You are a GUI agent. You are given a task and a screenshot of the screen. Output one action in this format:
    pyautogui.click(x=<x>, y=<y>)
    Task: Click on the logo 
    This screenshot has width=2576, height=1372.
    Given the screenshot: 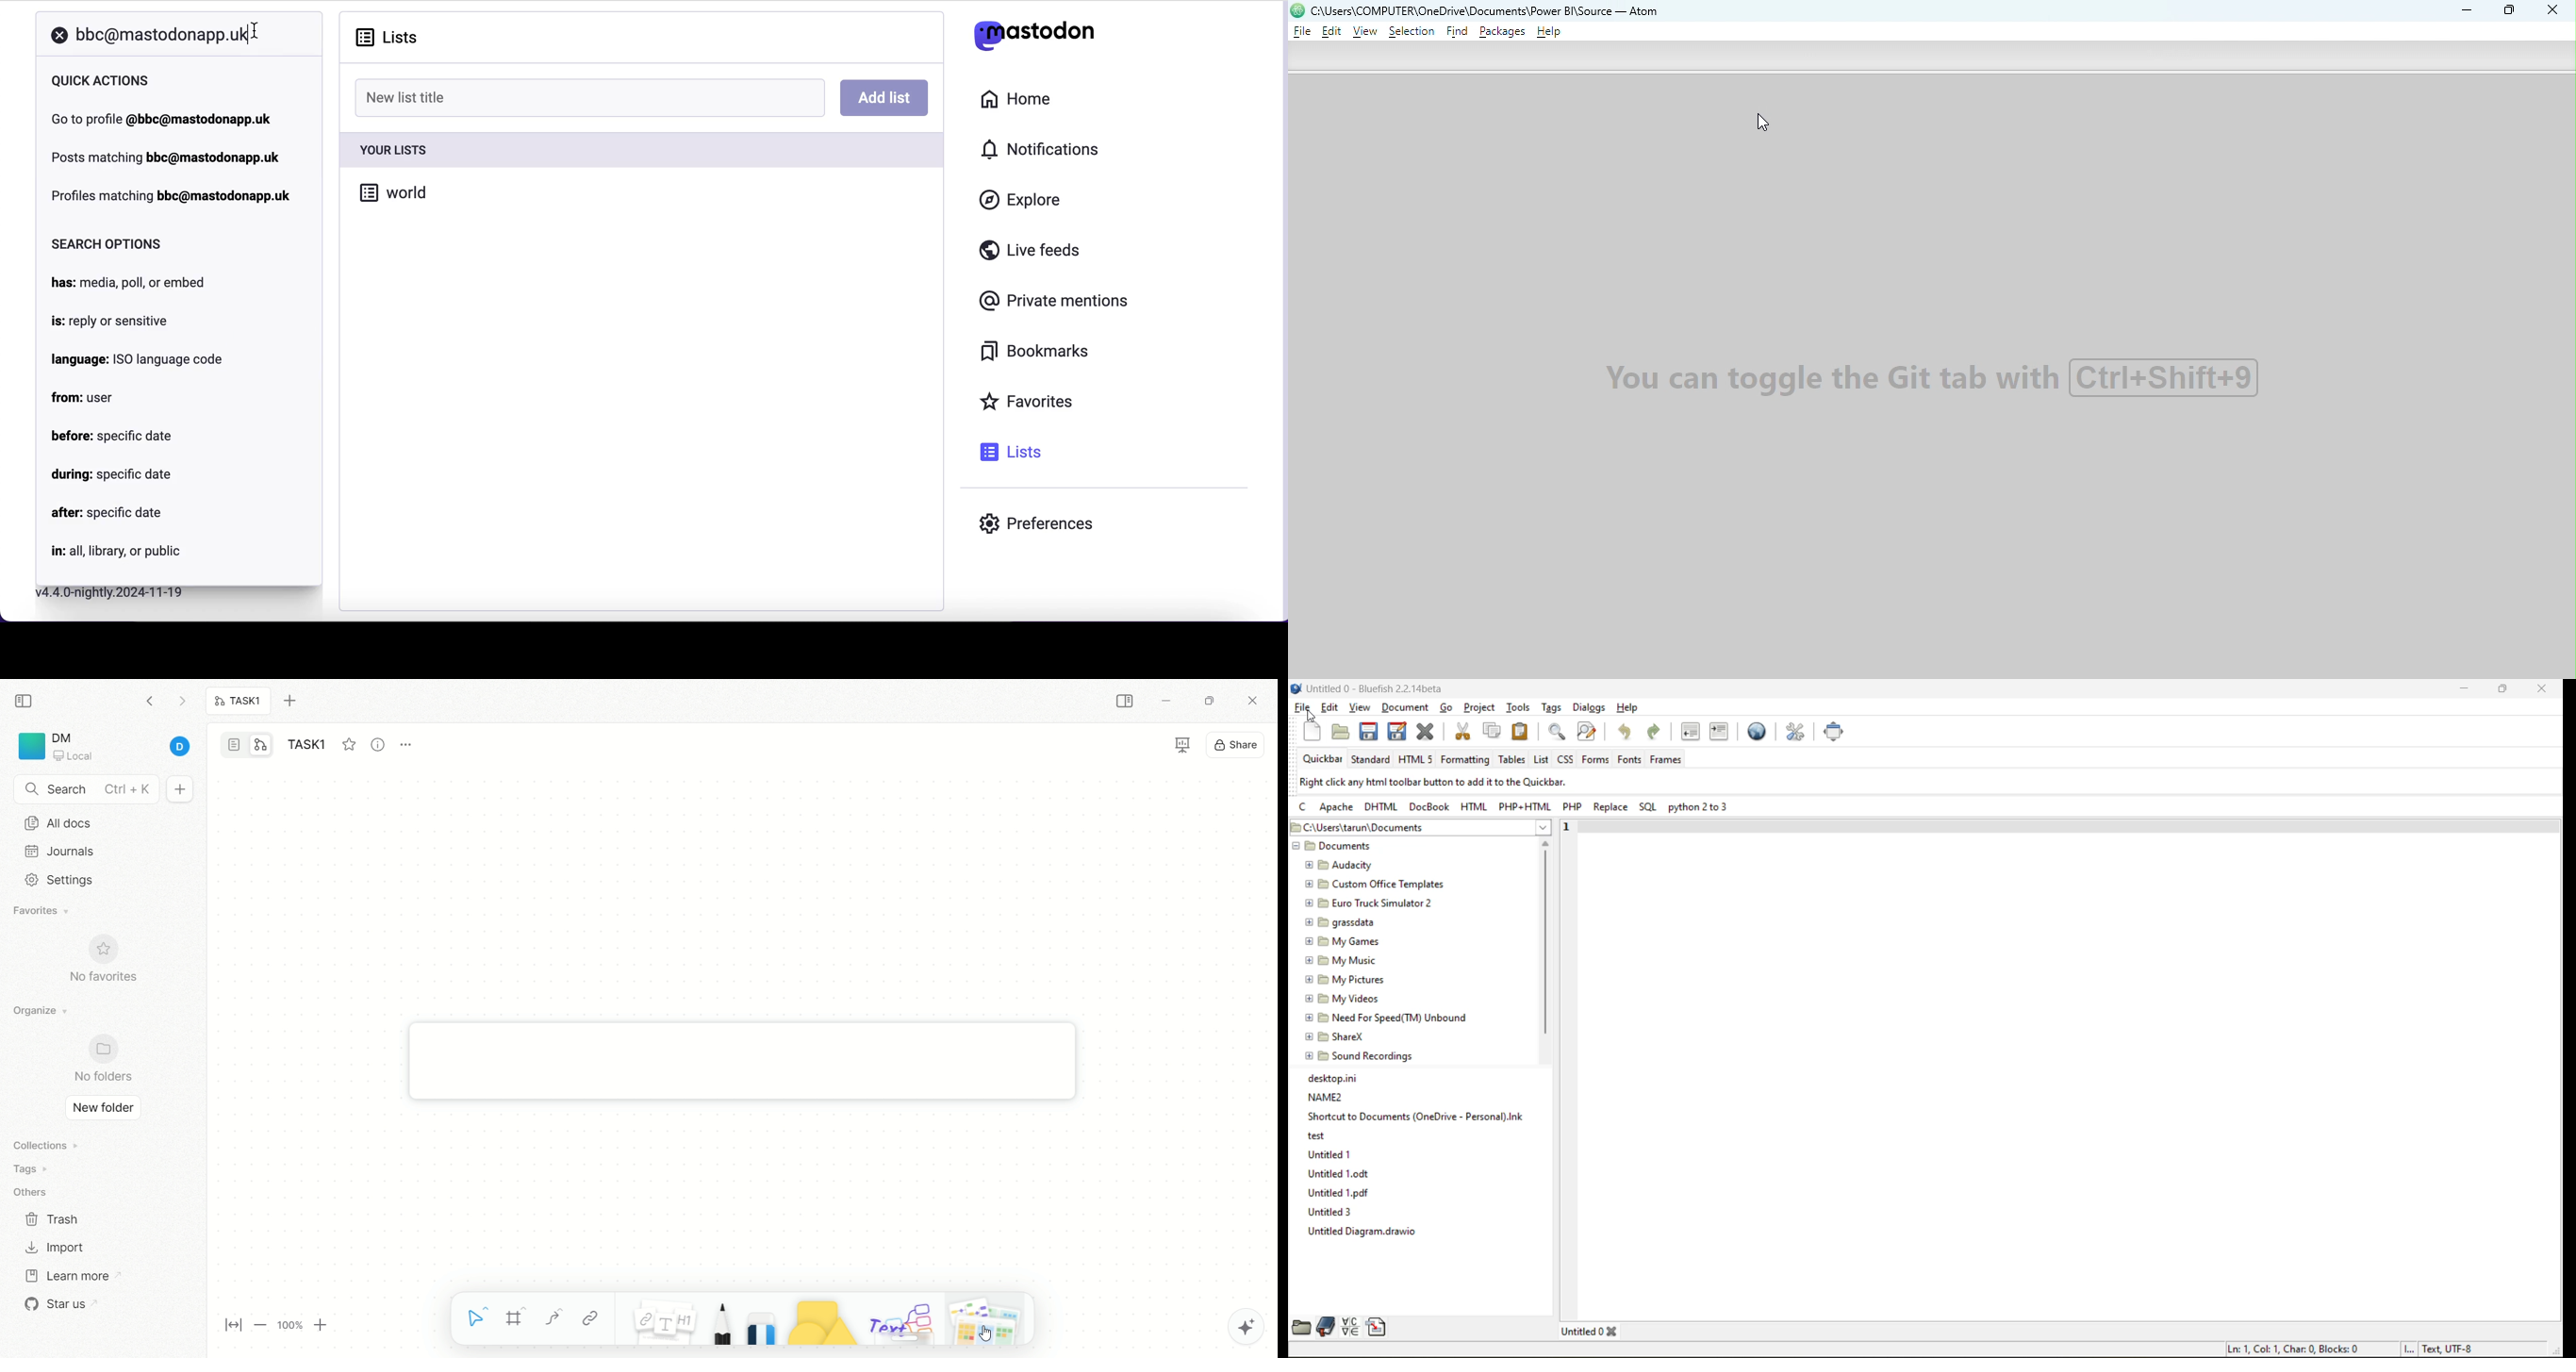 What is the action you would take?
    pyautogui.click(x=1298, y=10)
    